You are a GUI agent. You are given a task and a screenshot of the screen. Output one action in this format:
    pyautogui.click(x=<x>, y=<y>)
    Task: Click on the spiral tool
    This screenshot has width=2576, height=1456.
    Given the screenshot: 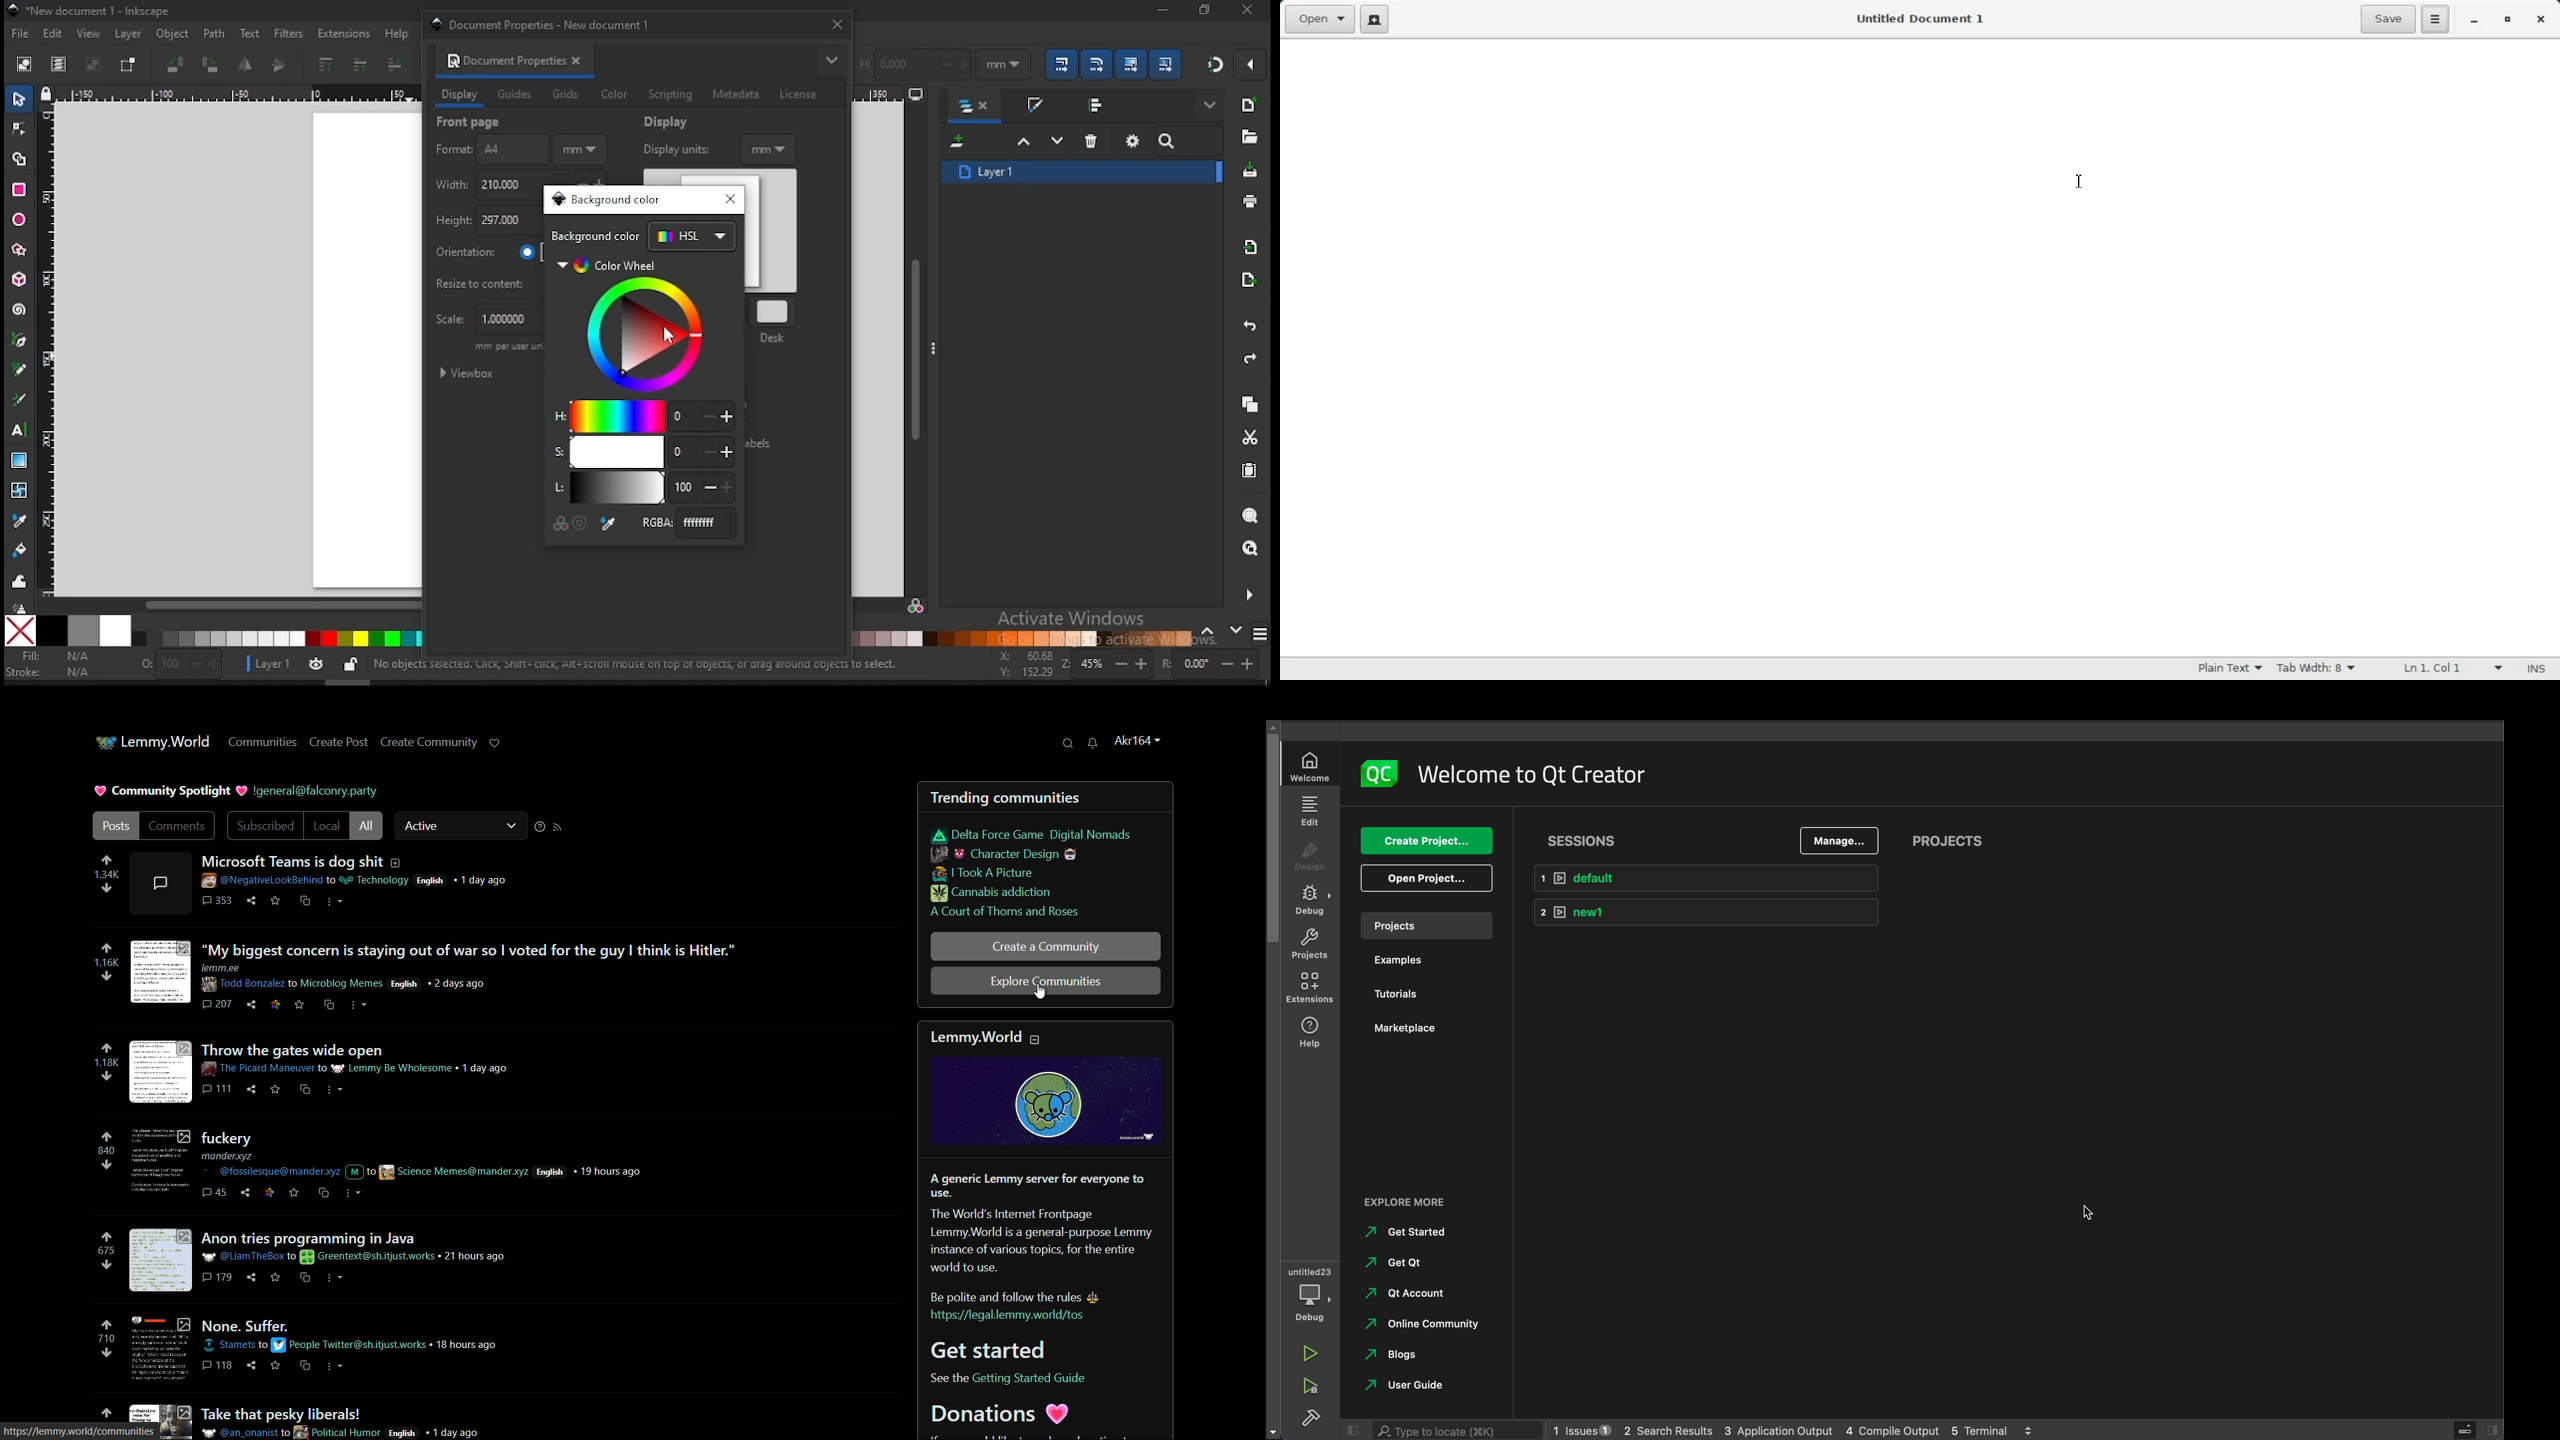 What is the action you would take?
    pyautogui.click(x=20, y=310)
    